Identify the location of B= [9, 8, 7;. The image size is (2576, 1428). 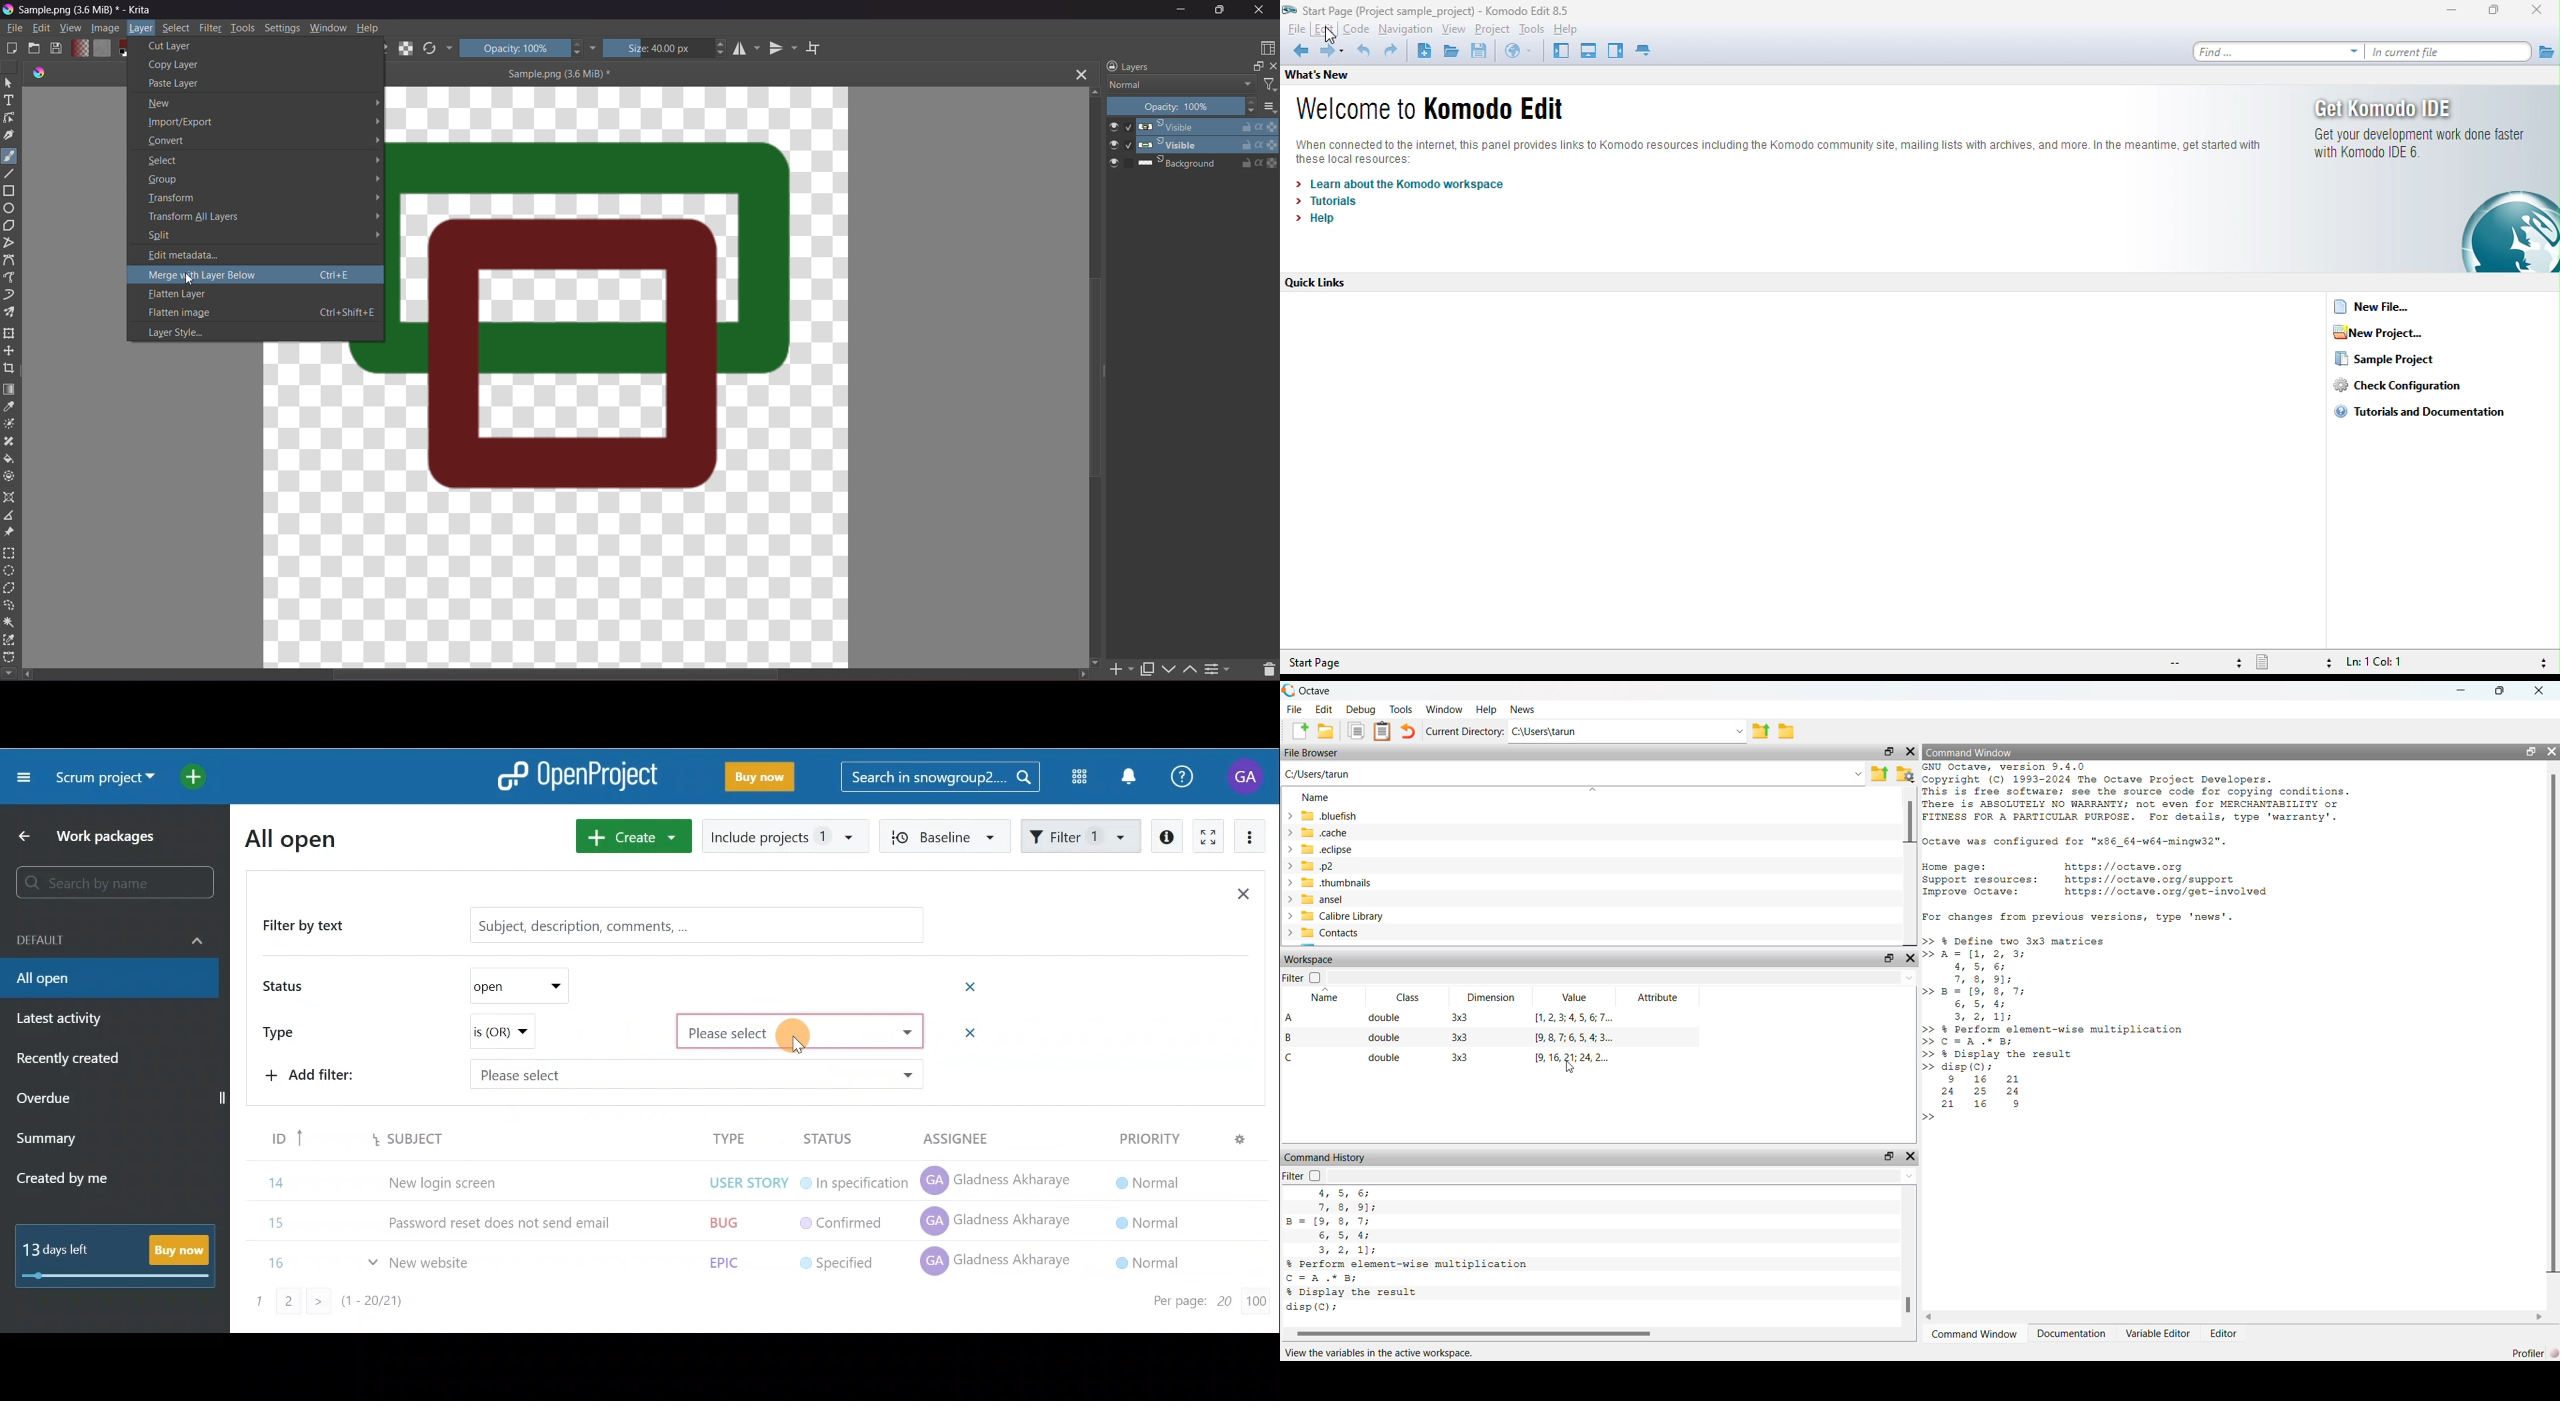
(1331, 1222).